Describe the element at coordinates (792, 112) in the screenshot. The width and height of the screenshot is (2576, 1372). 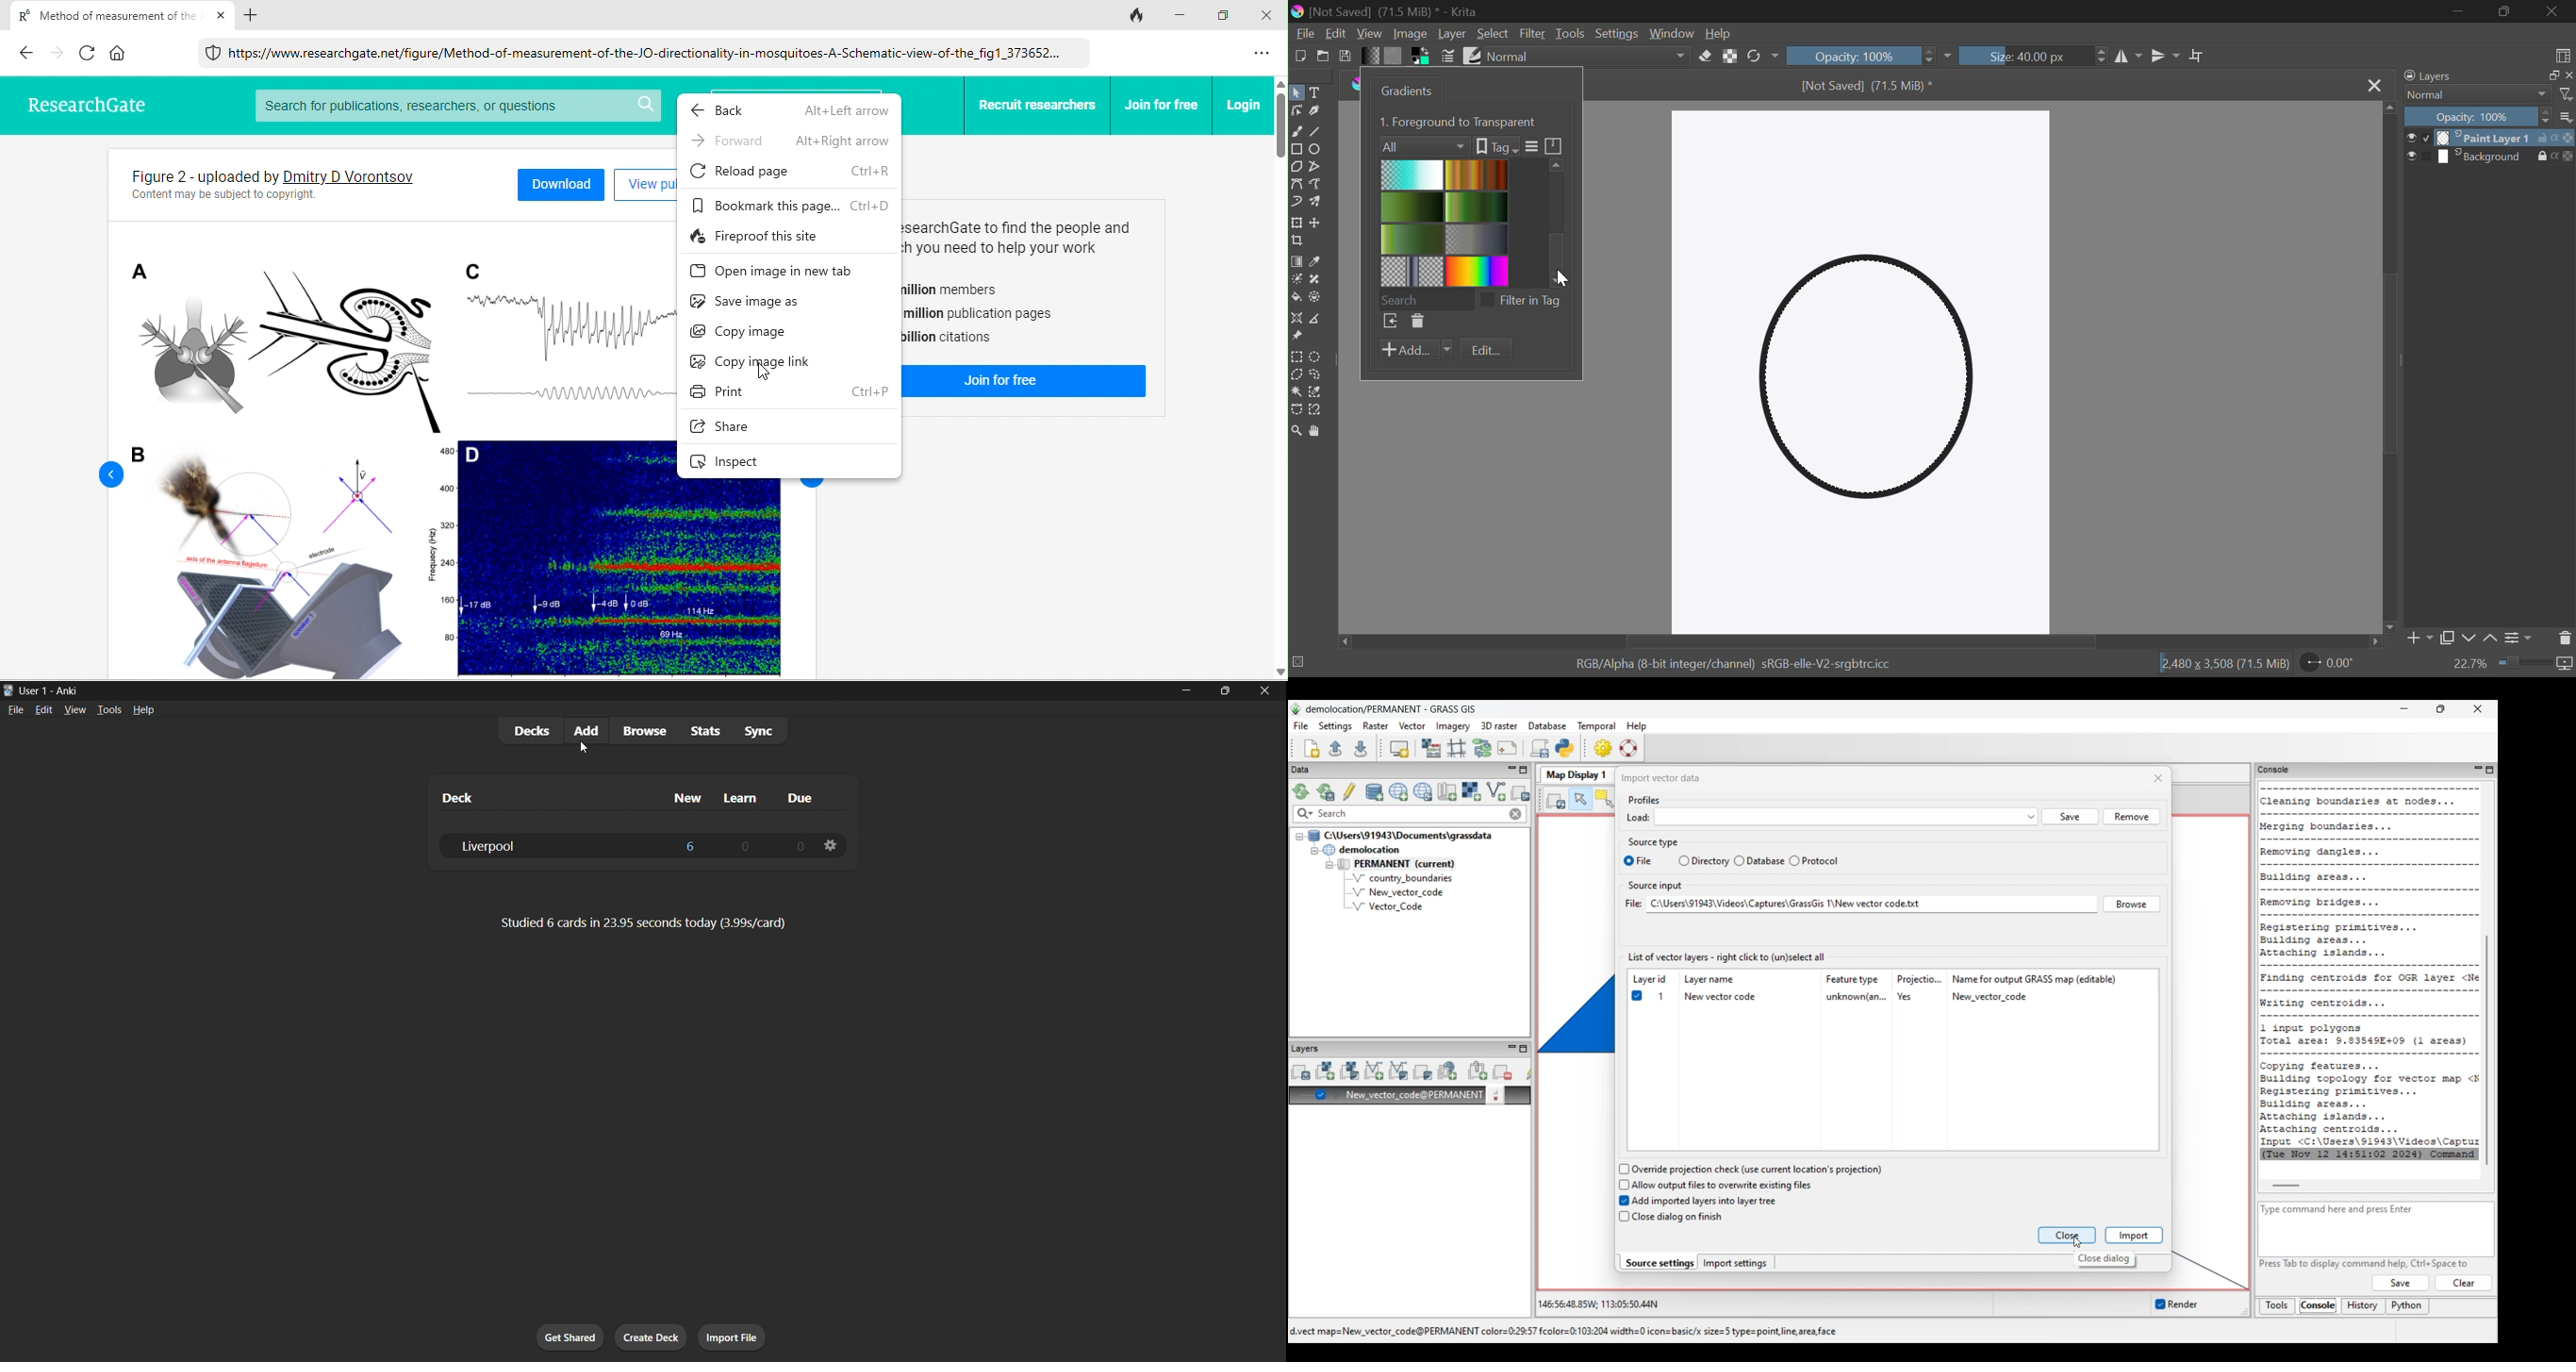
I see `back` at that location.